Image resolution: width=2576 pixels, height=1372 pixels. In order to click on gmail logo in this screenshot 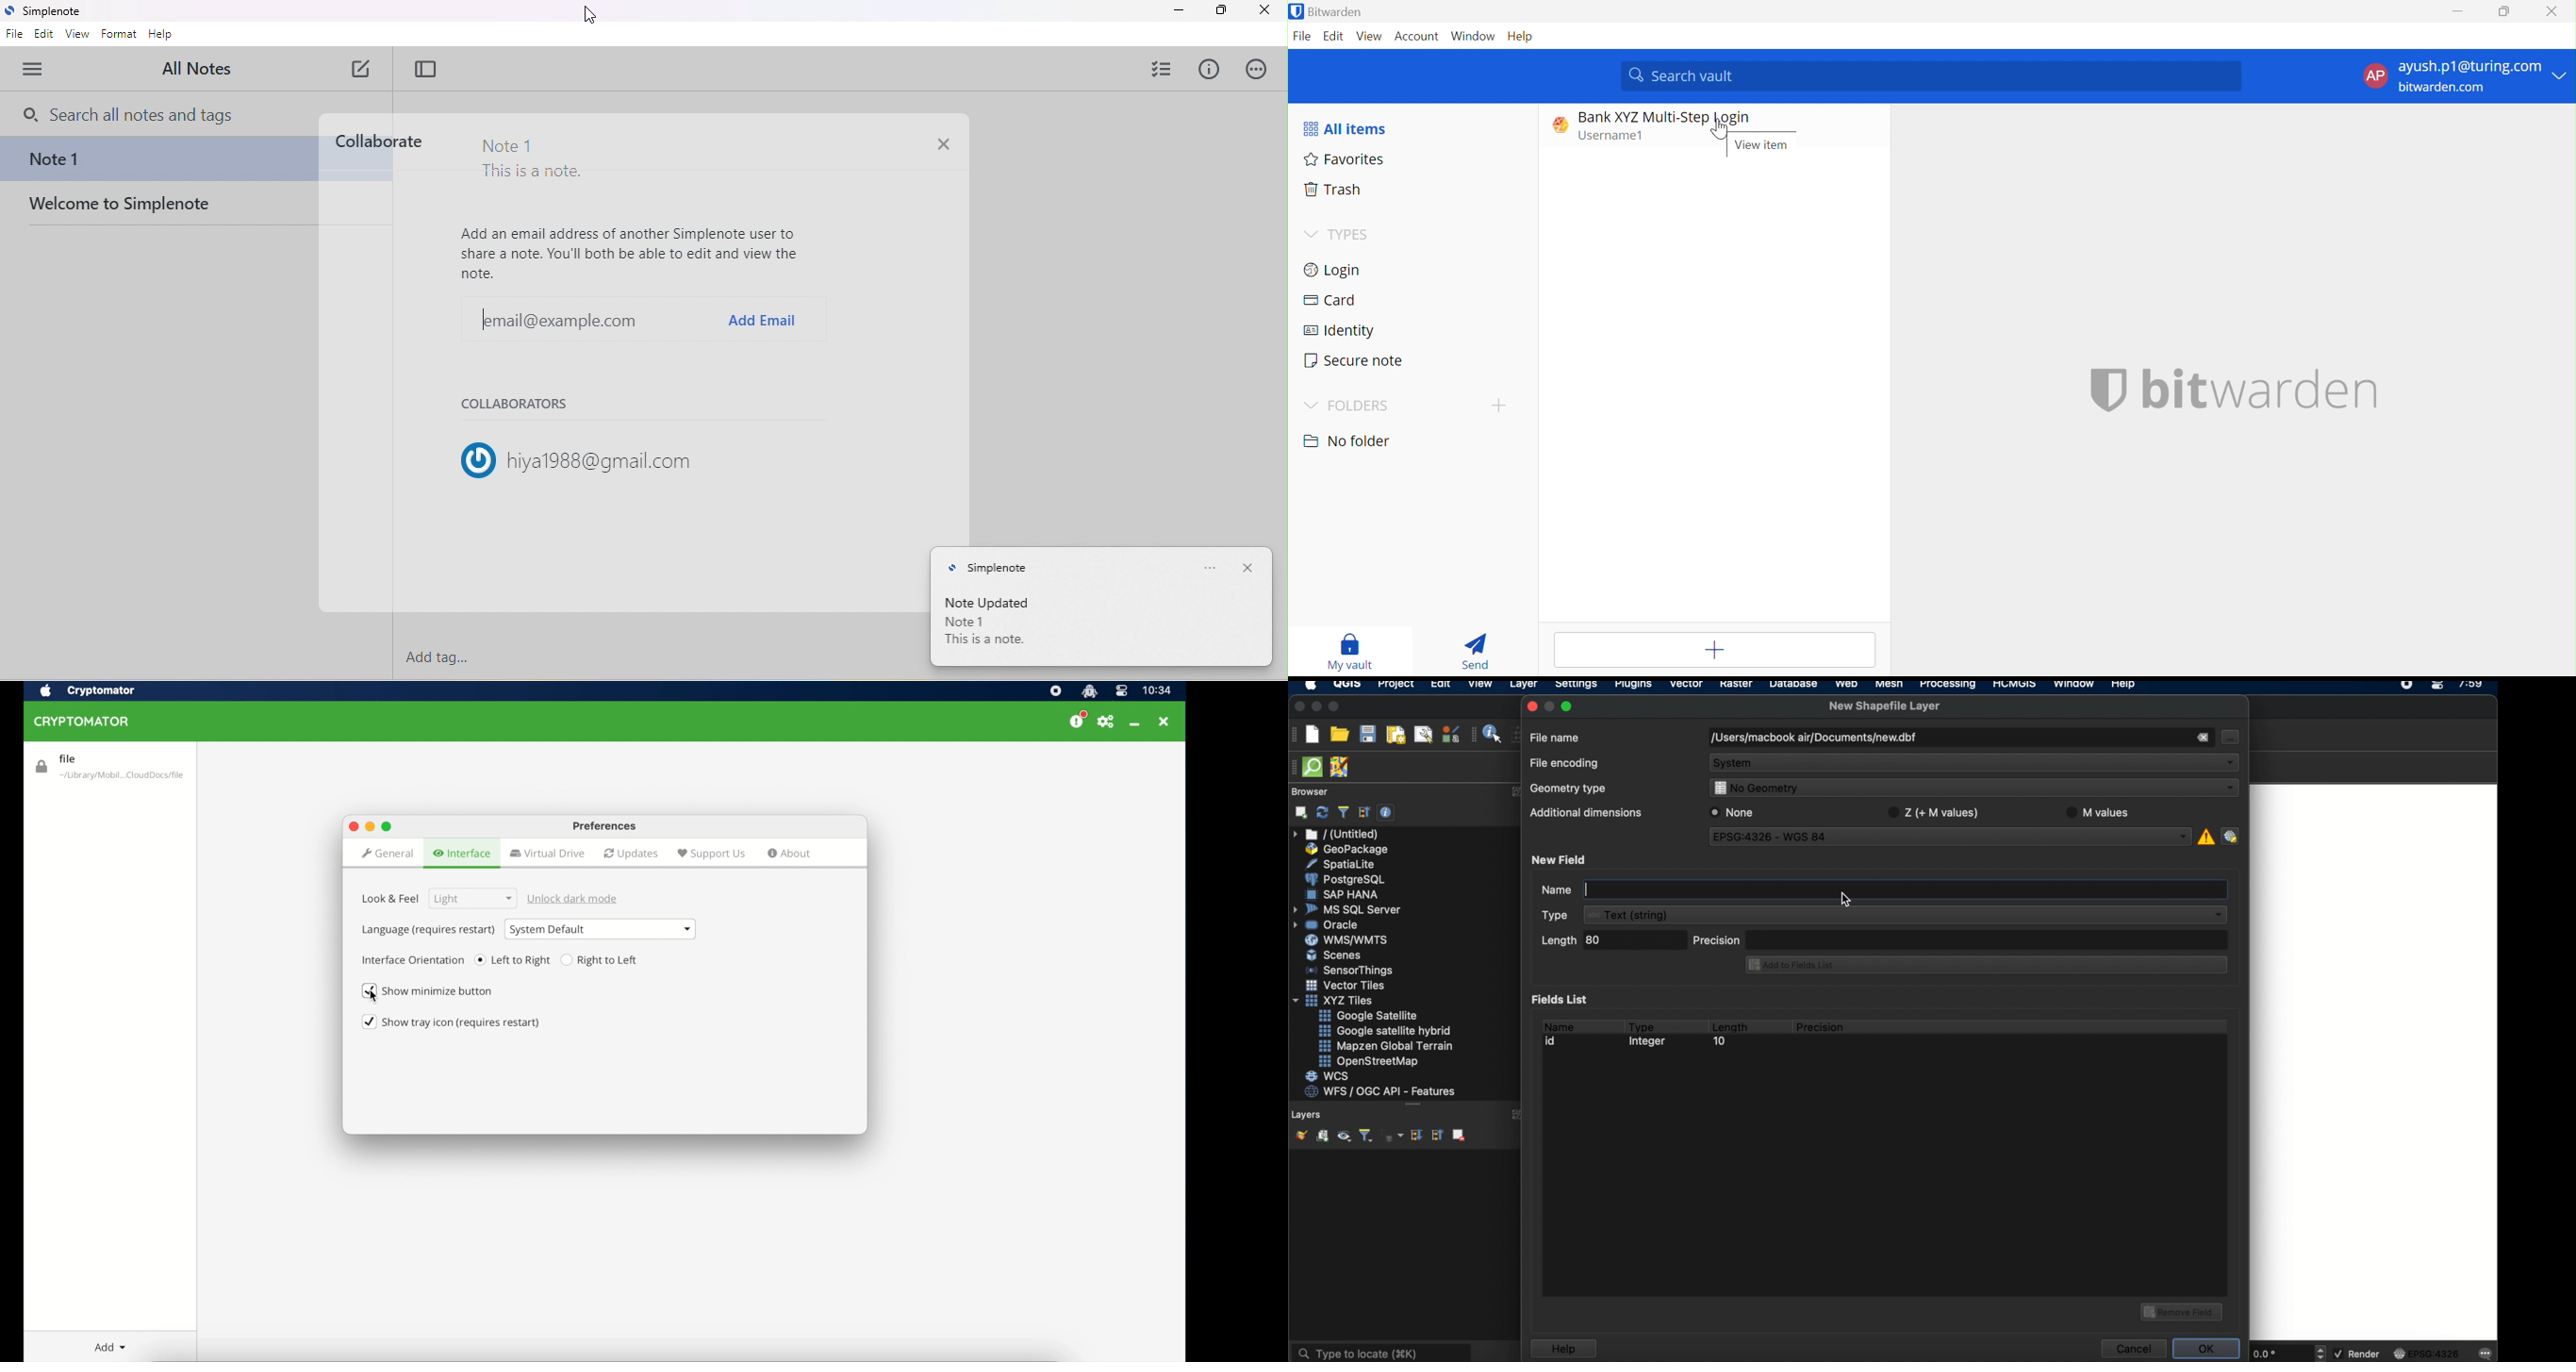, I will do `click(469, 457)`.